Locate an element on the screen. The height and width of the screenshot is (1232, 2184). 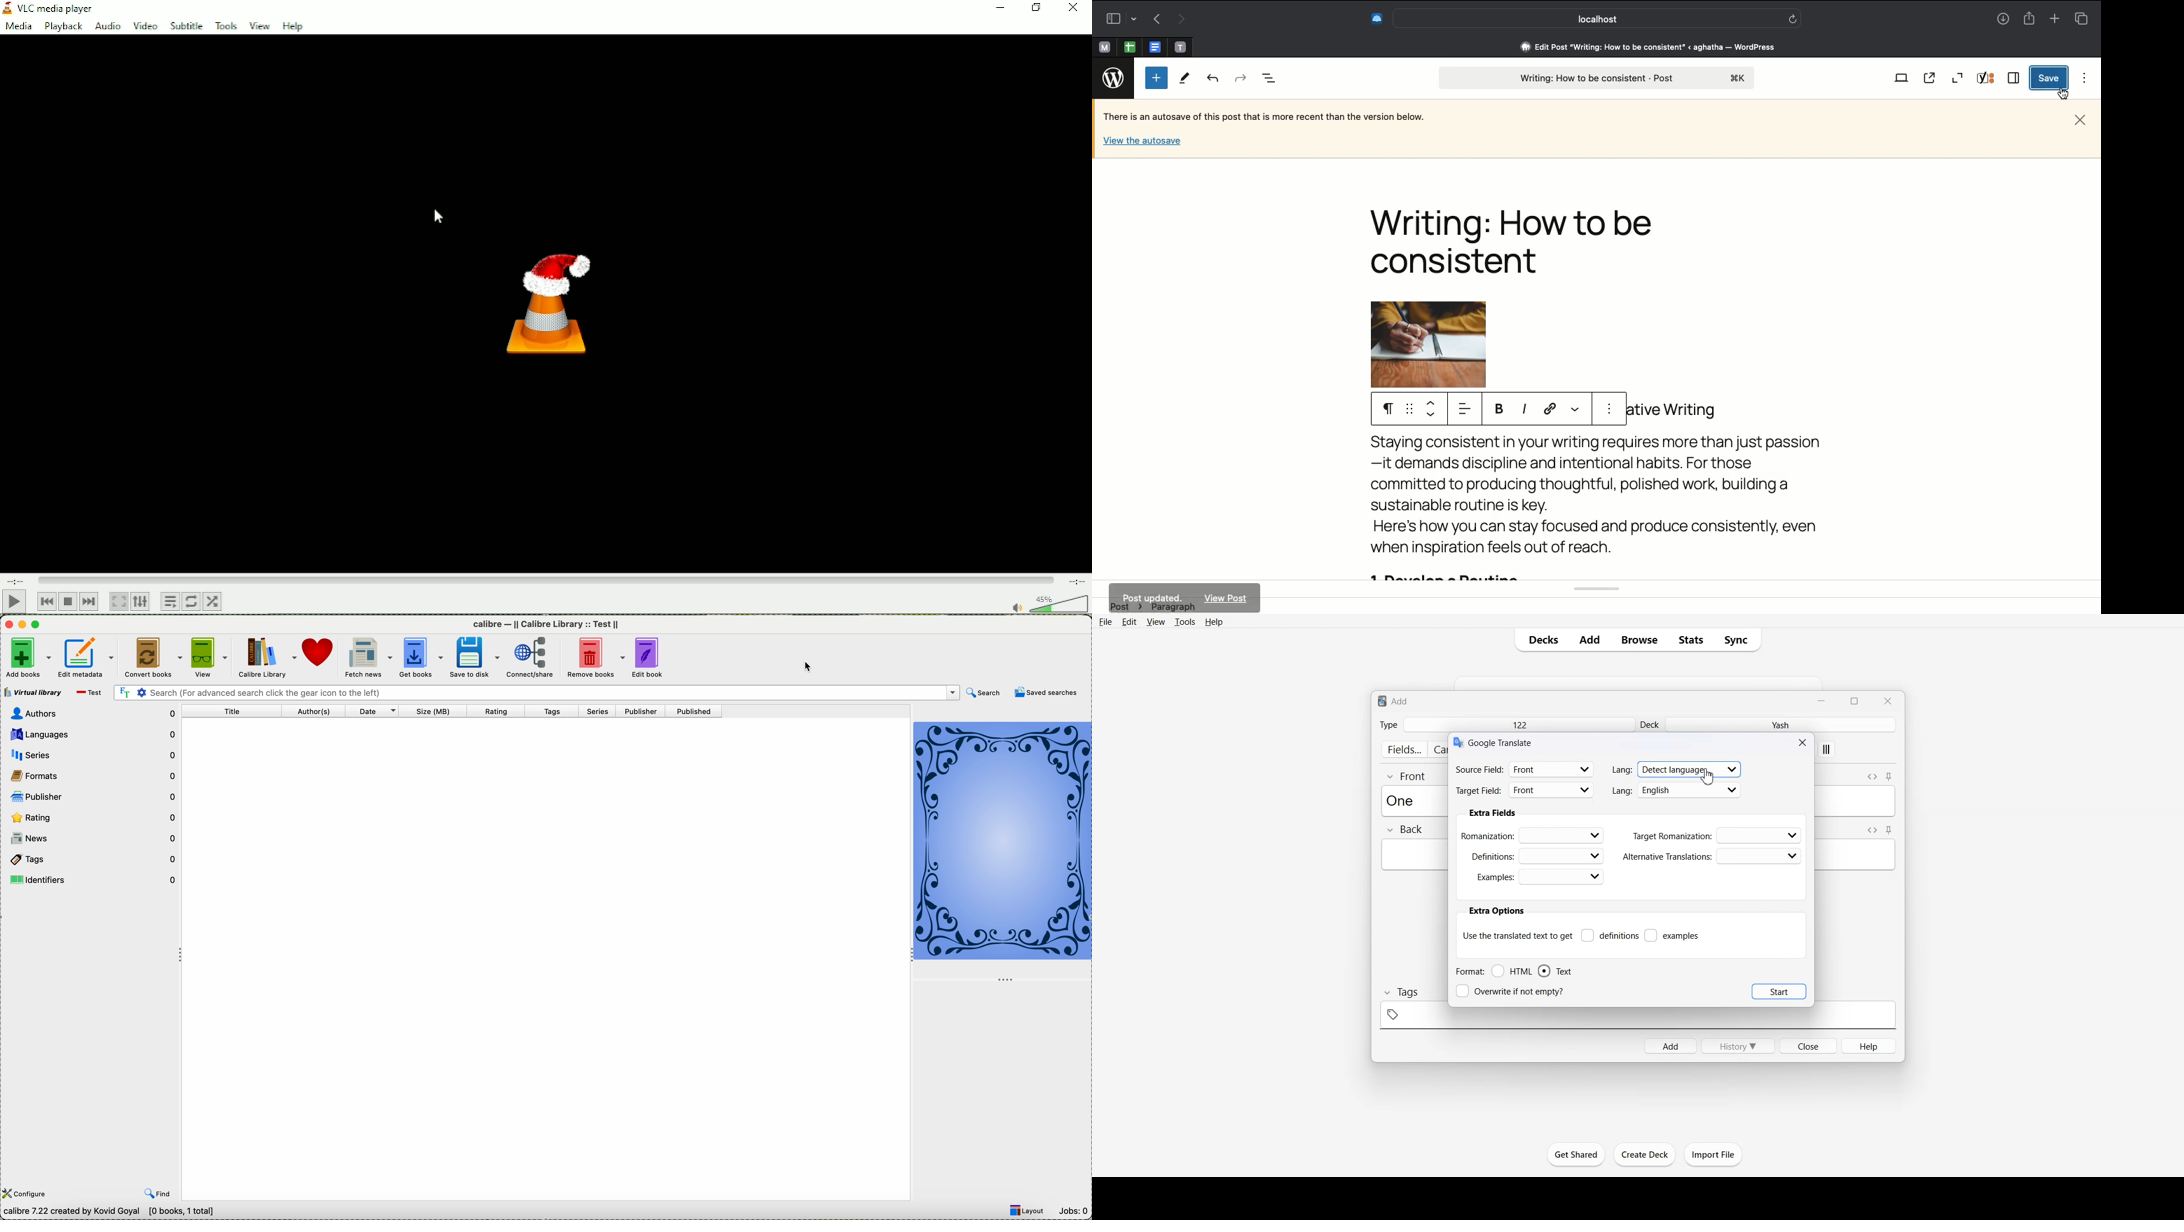
Toggle playlist is located at coordinates (170, 602).